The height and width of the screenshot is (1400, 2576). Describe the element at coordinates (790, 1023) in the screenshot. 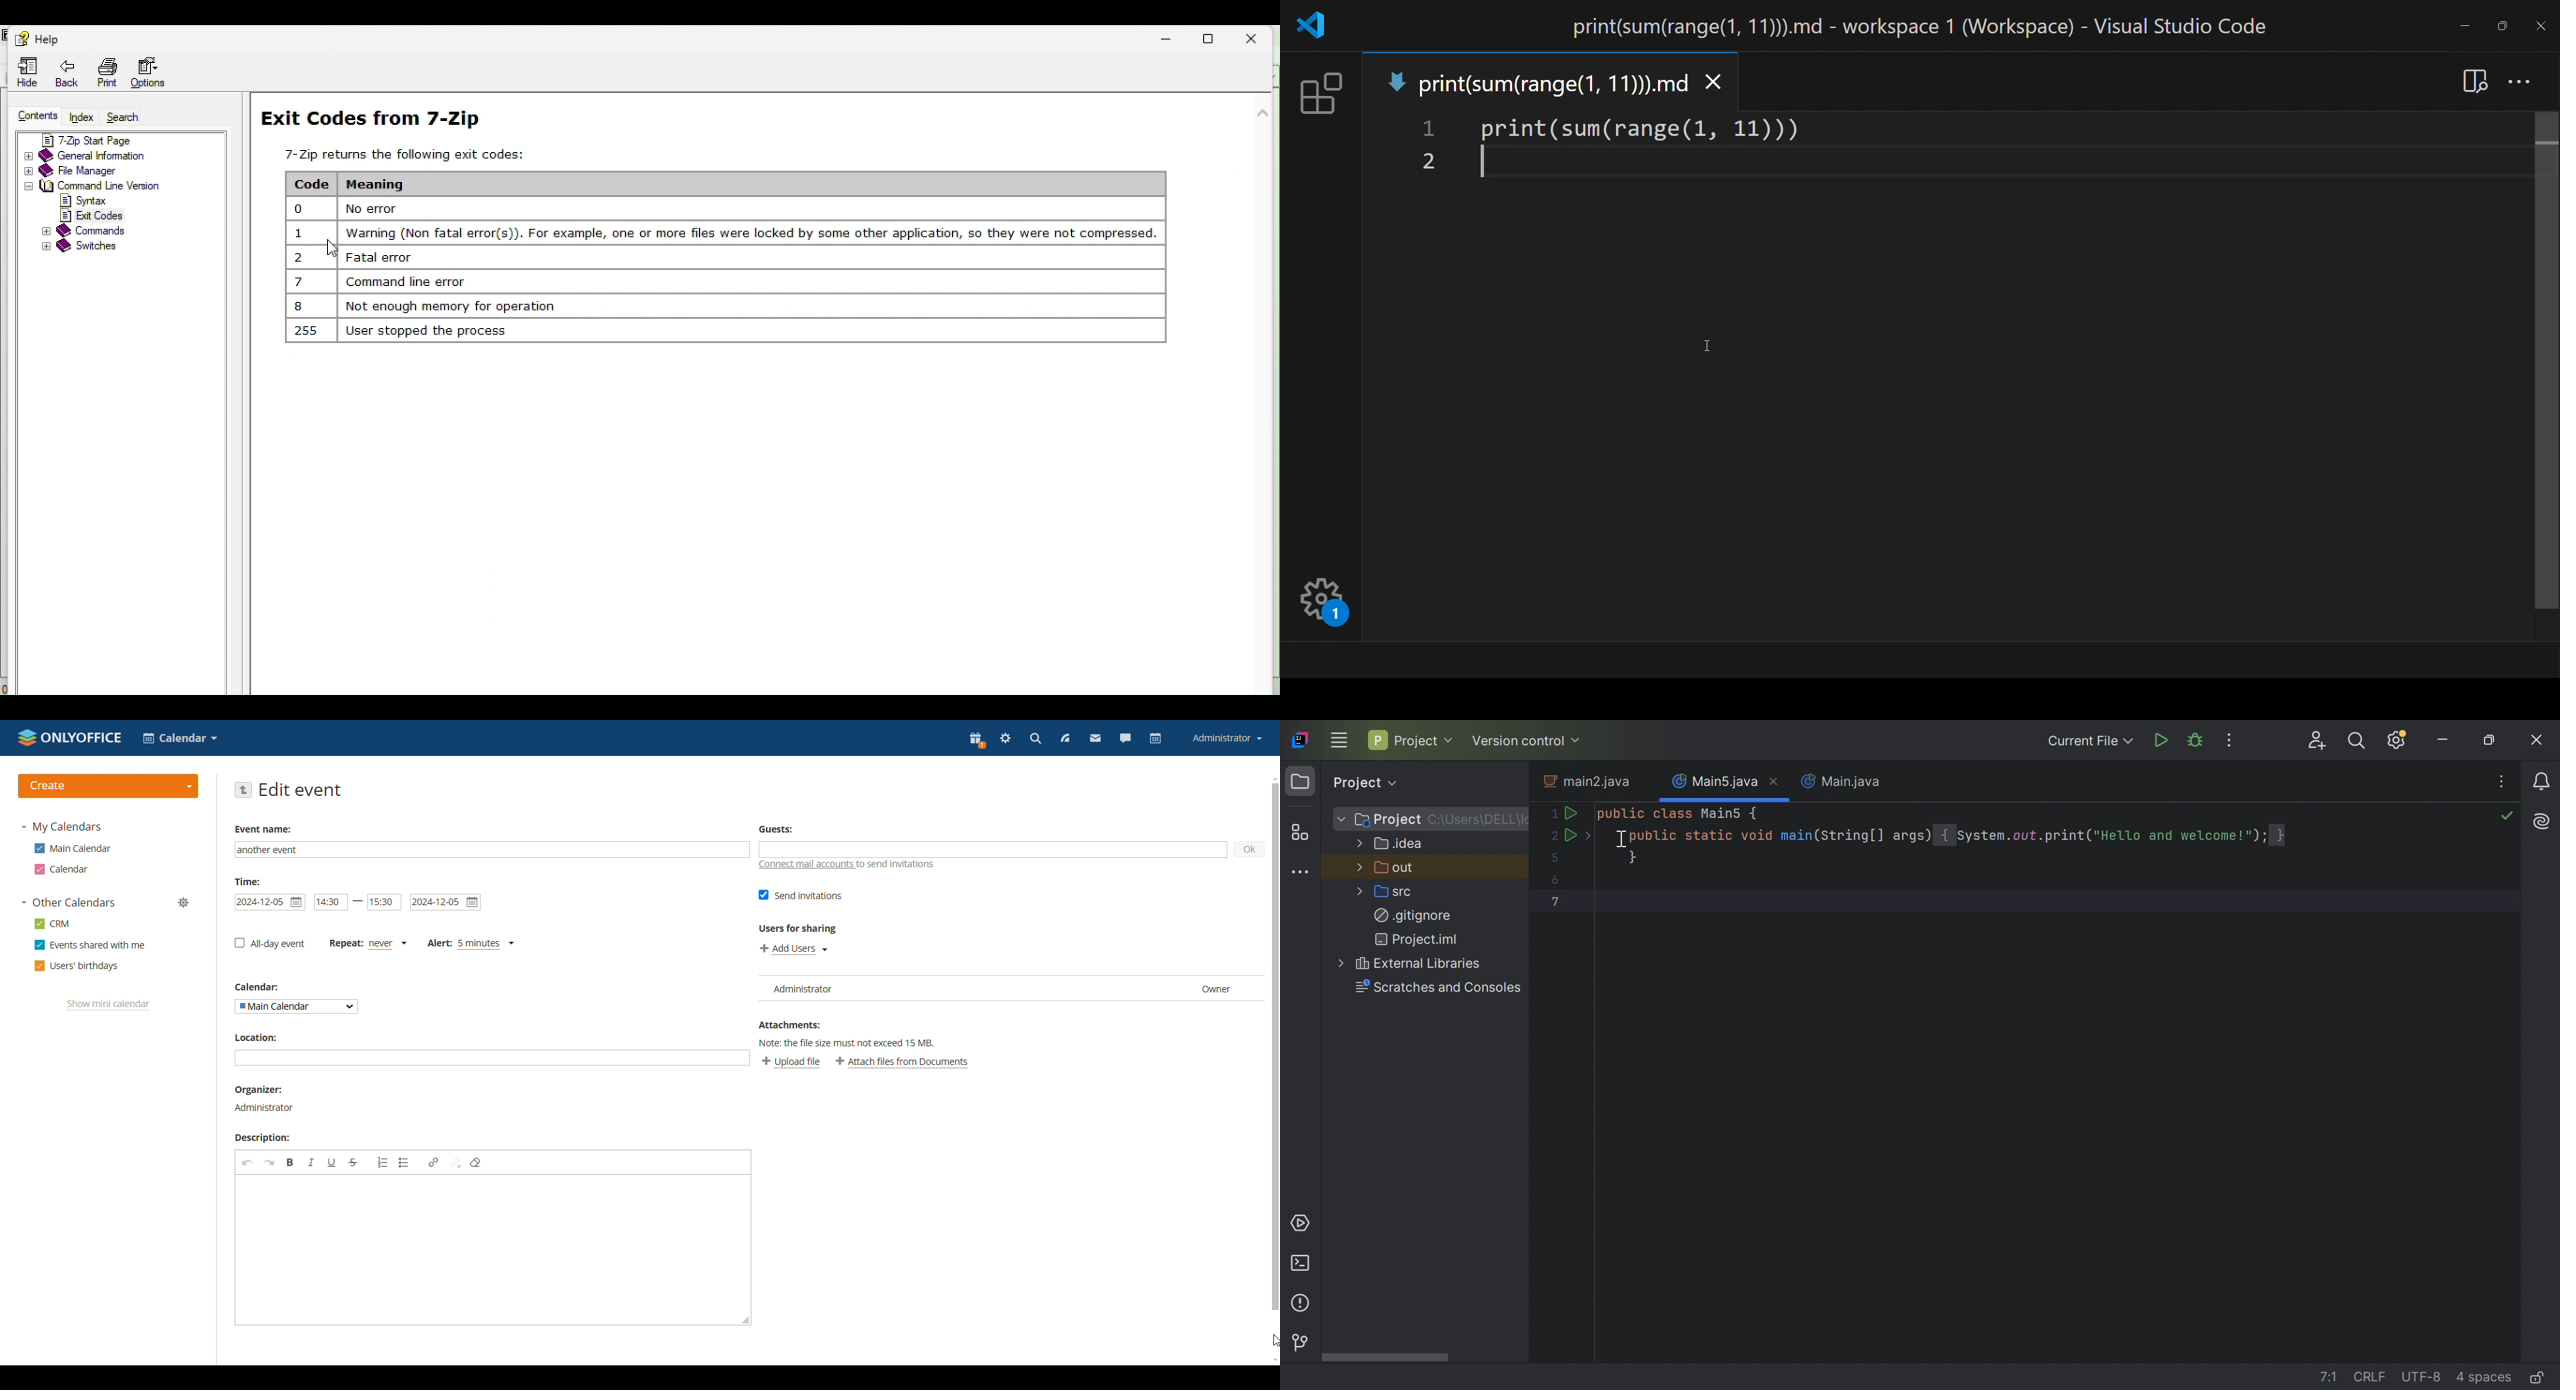

I see `Attachments:` at that location.